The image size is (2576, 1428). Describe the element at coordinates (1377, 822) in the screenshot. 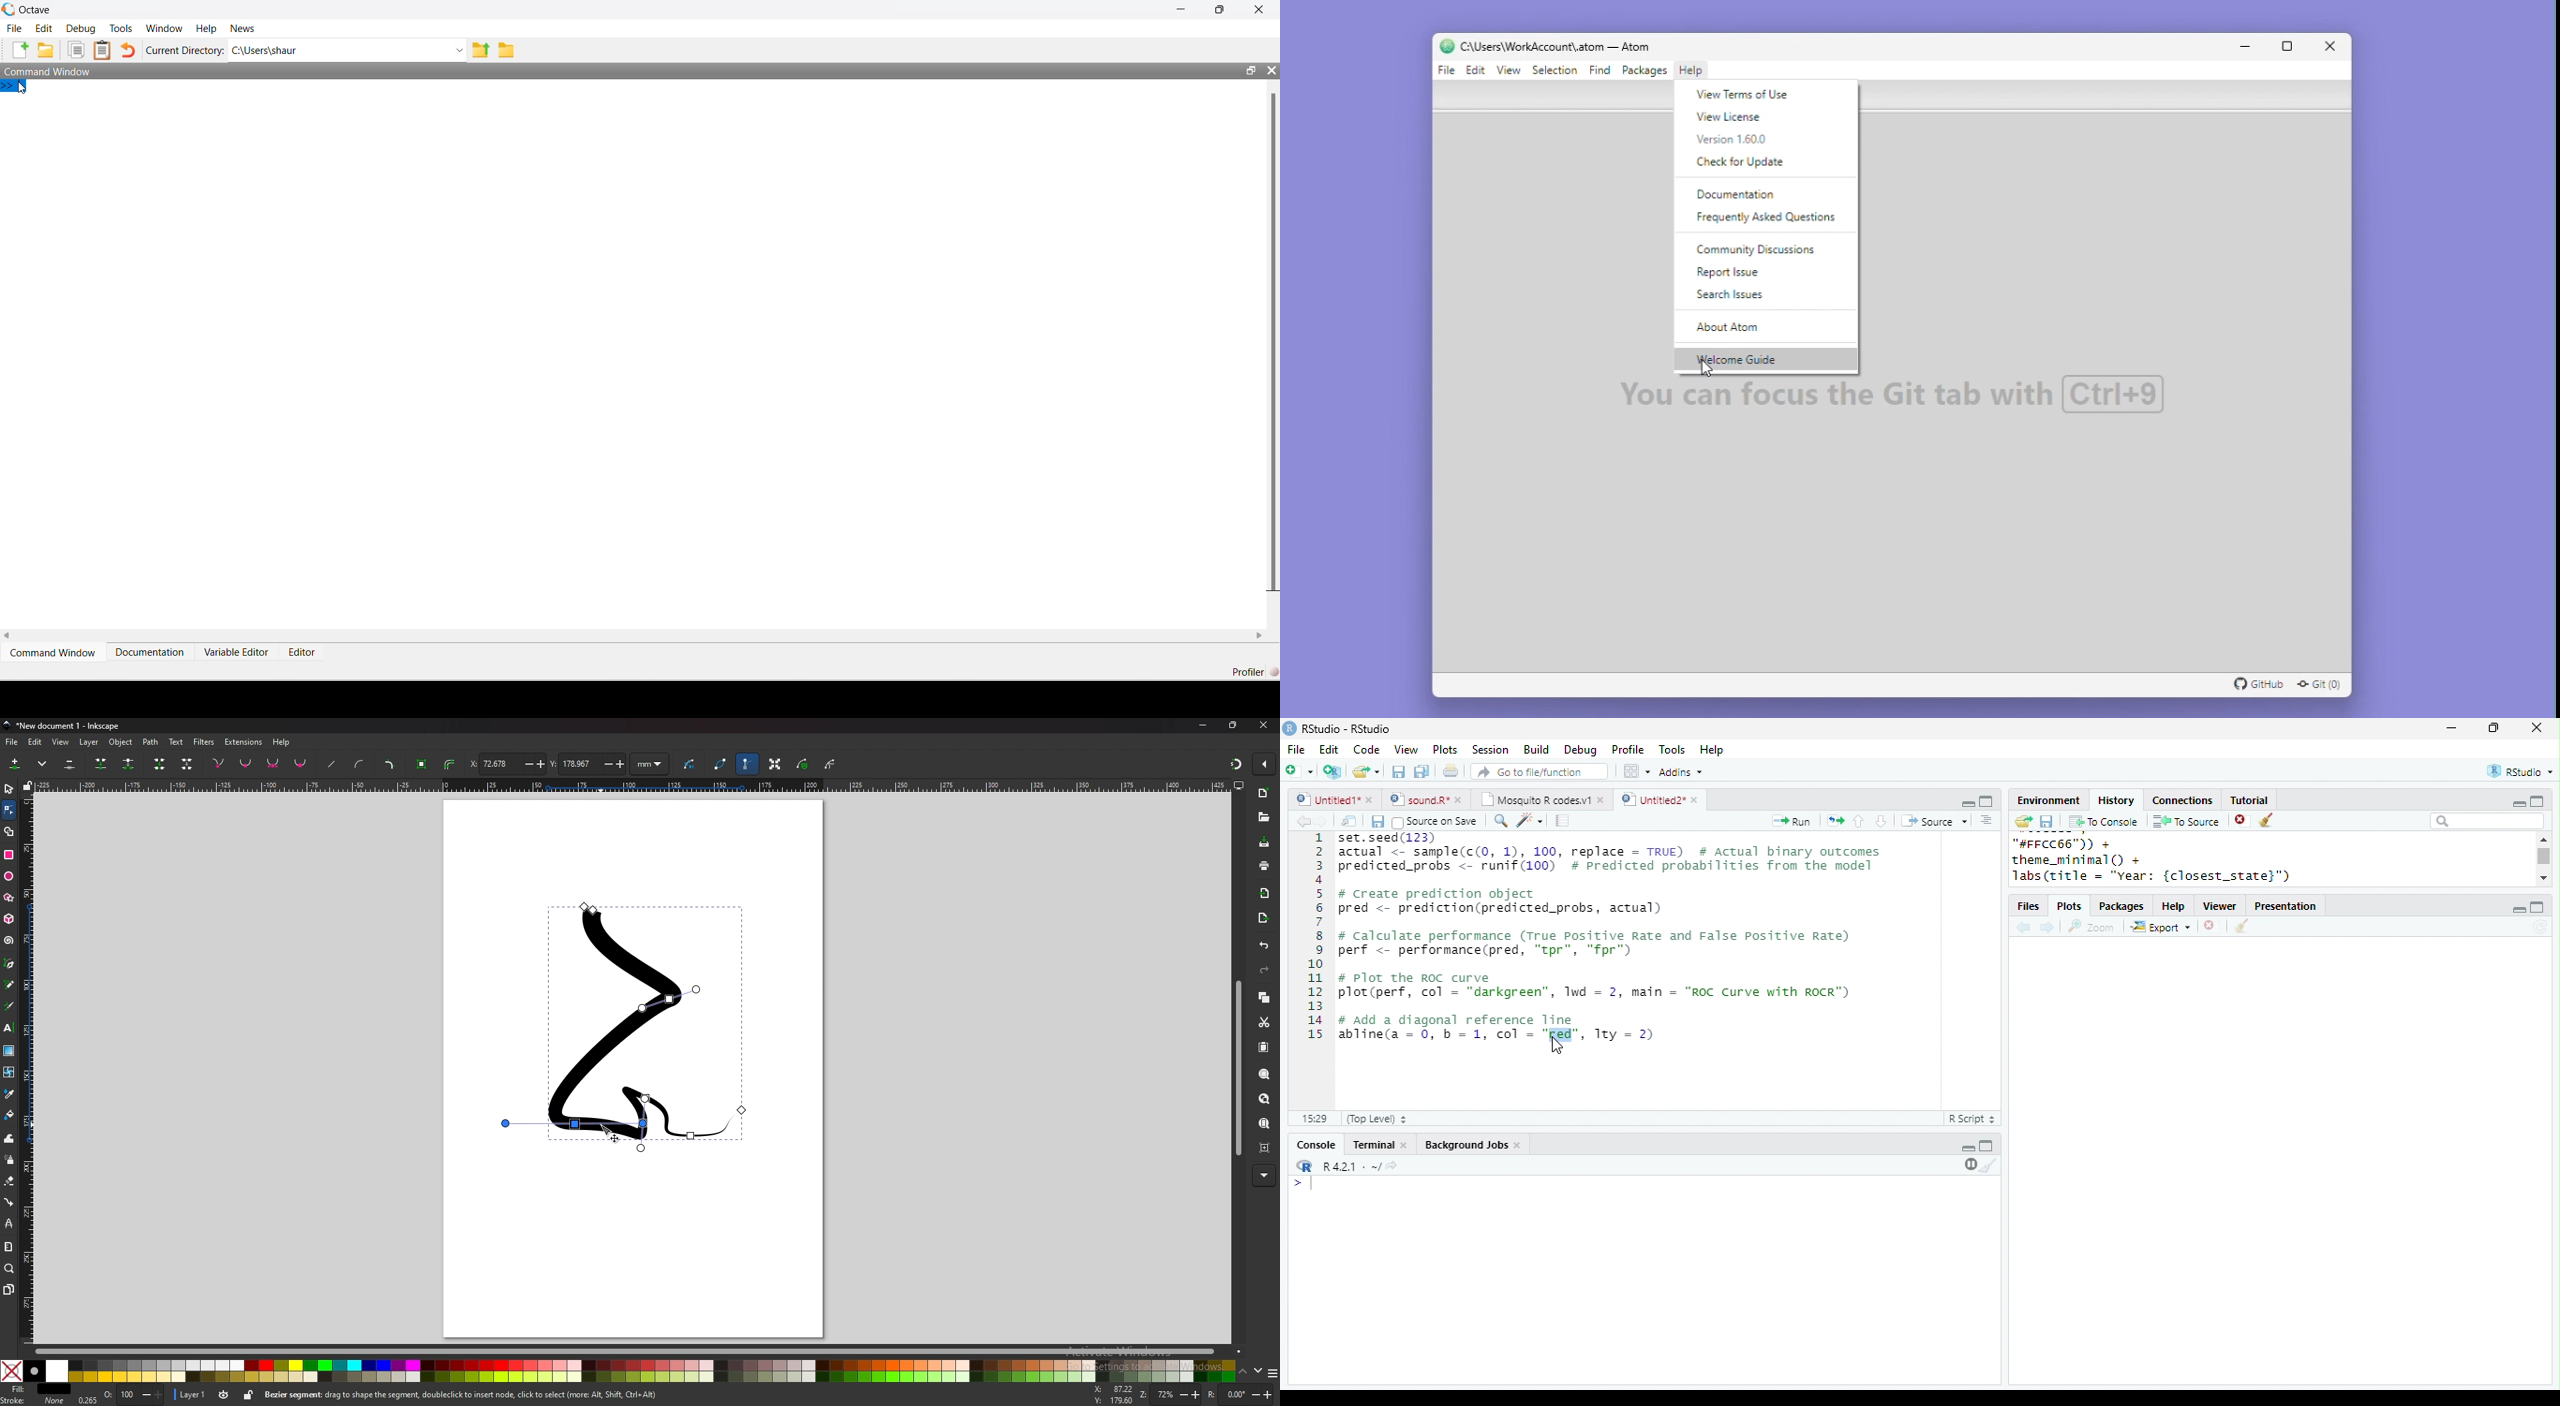

I see `save` at that location.